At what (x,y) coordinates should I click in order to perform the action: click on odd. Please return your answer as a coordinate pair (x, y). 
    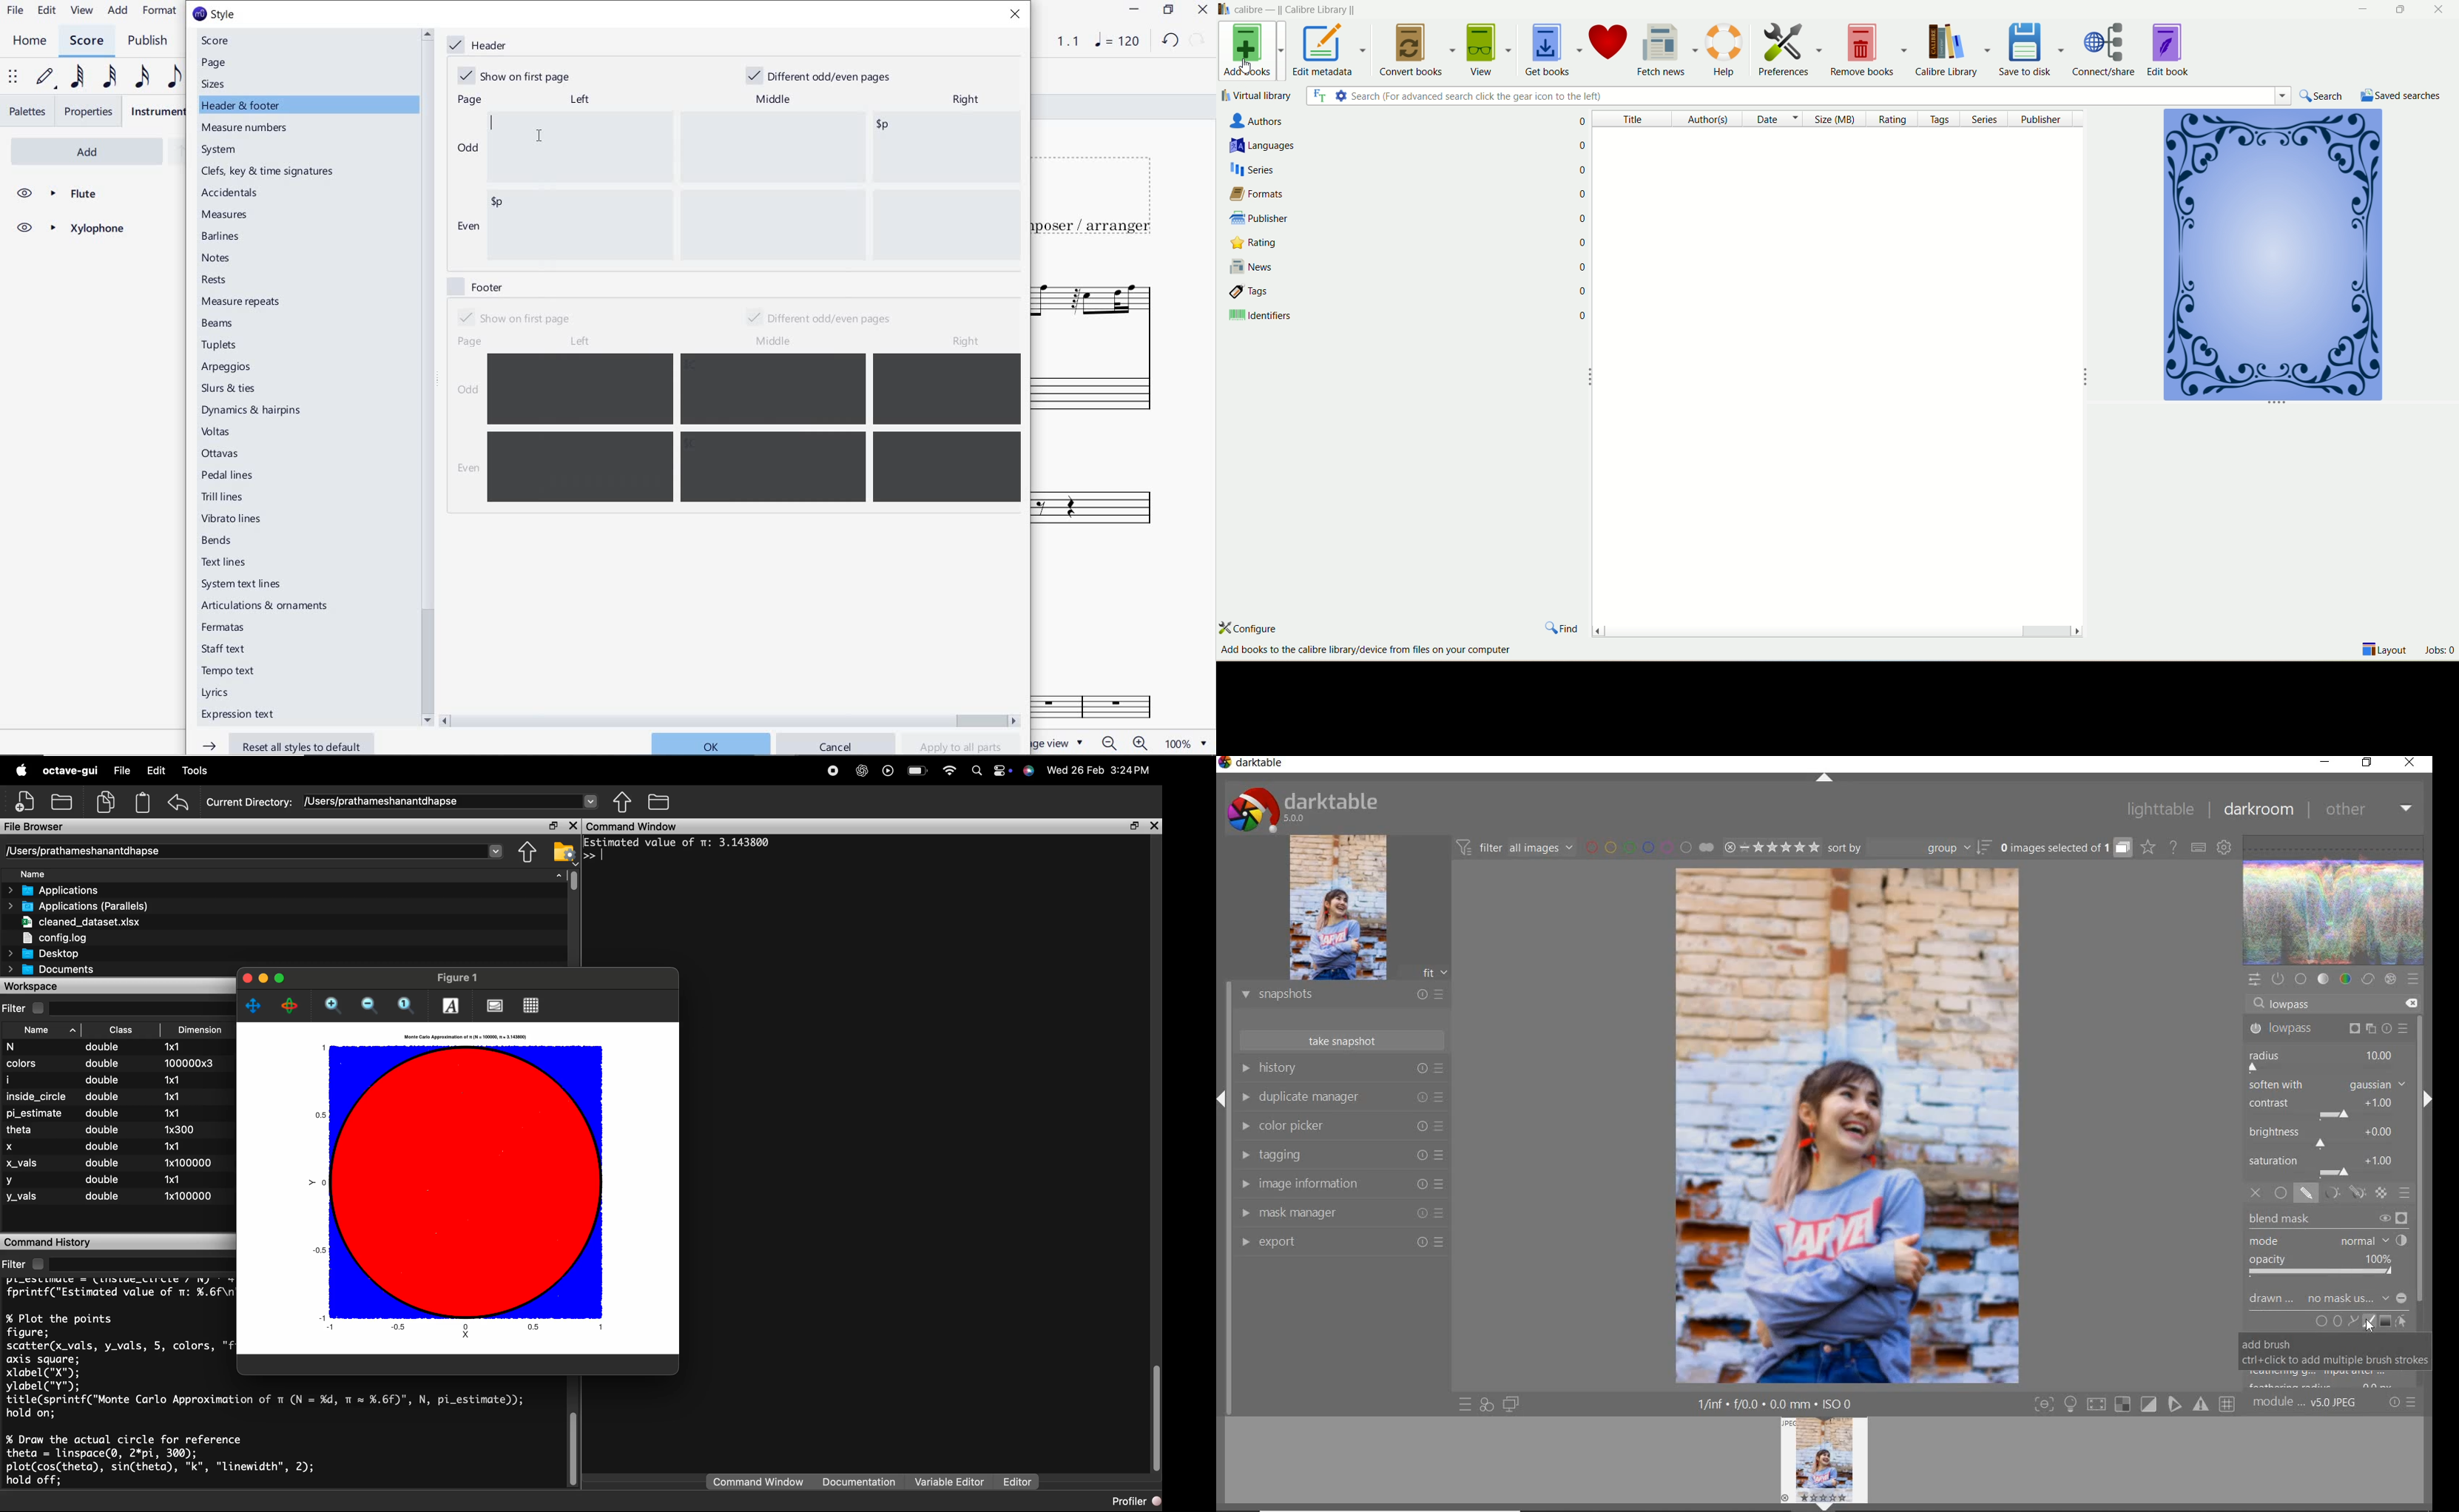
    Looking at the image, I should click on (469, 392).